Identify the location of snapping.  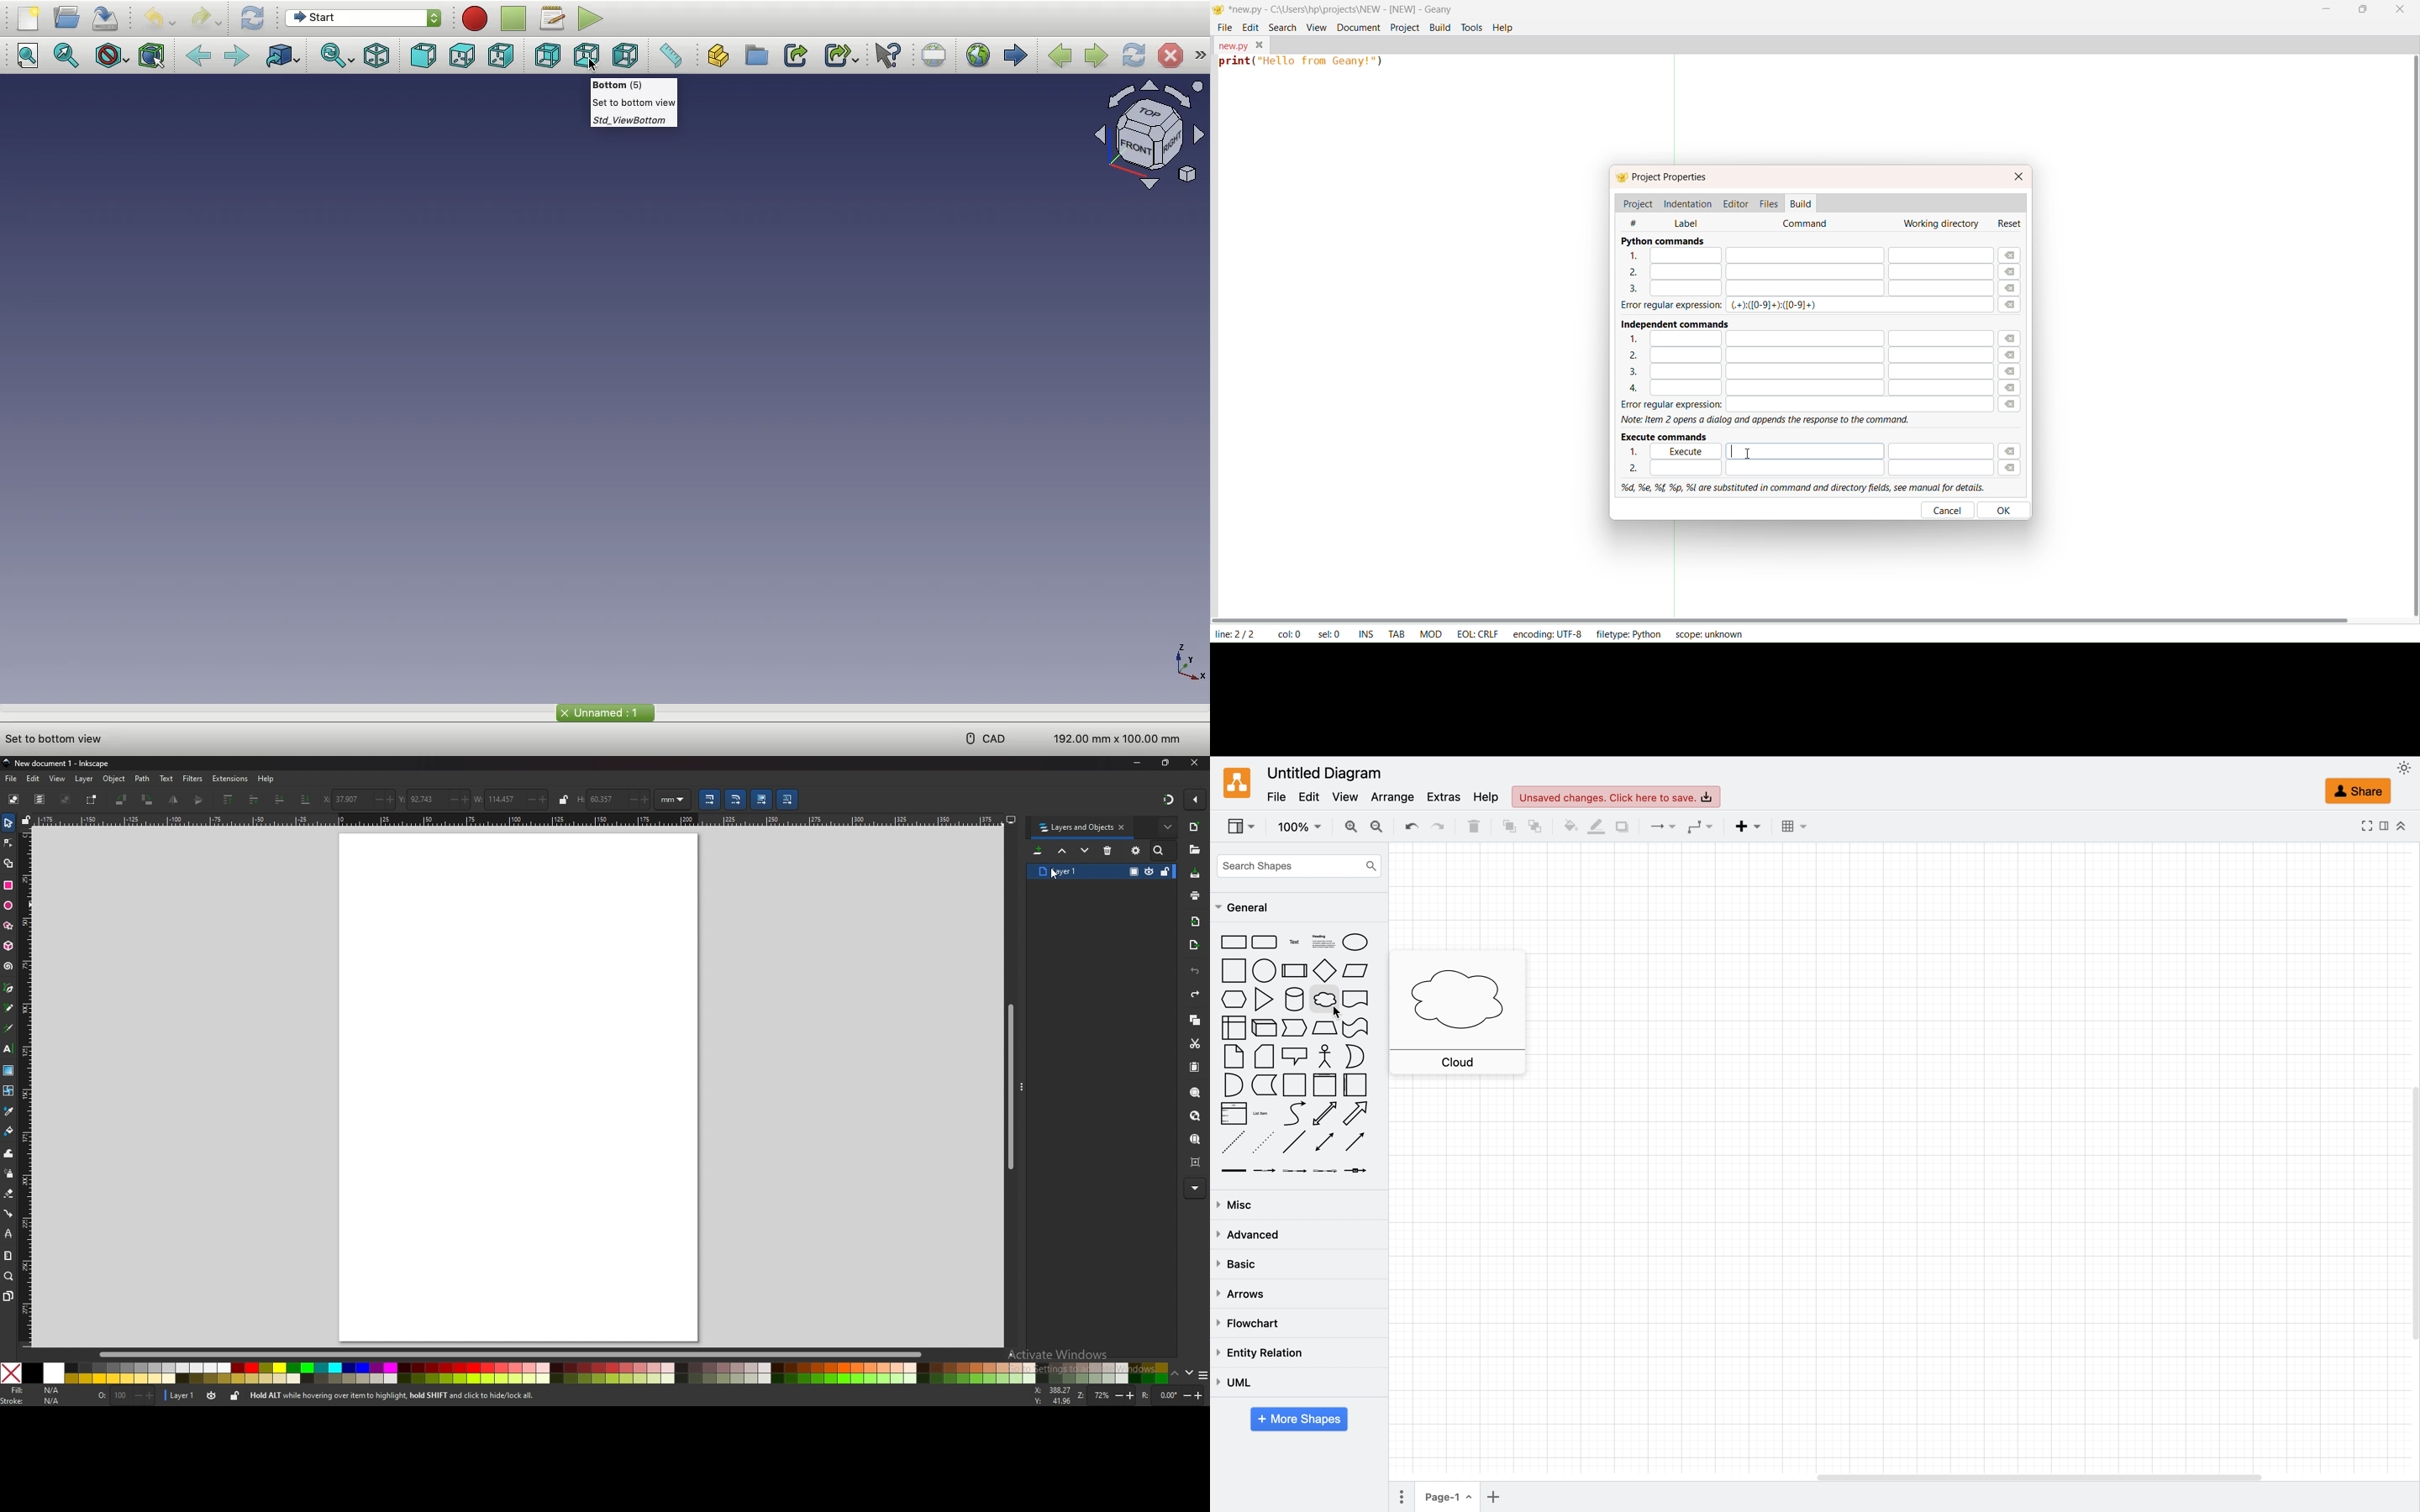
(1169, 799).